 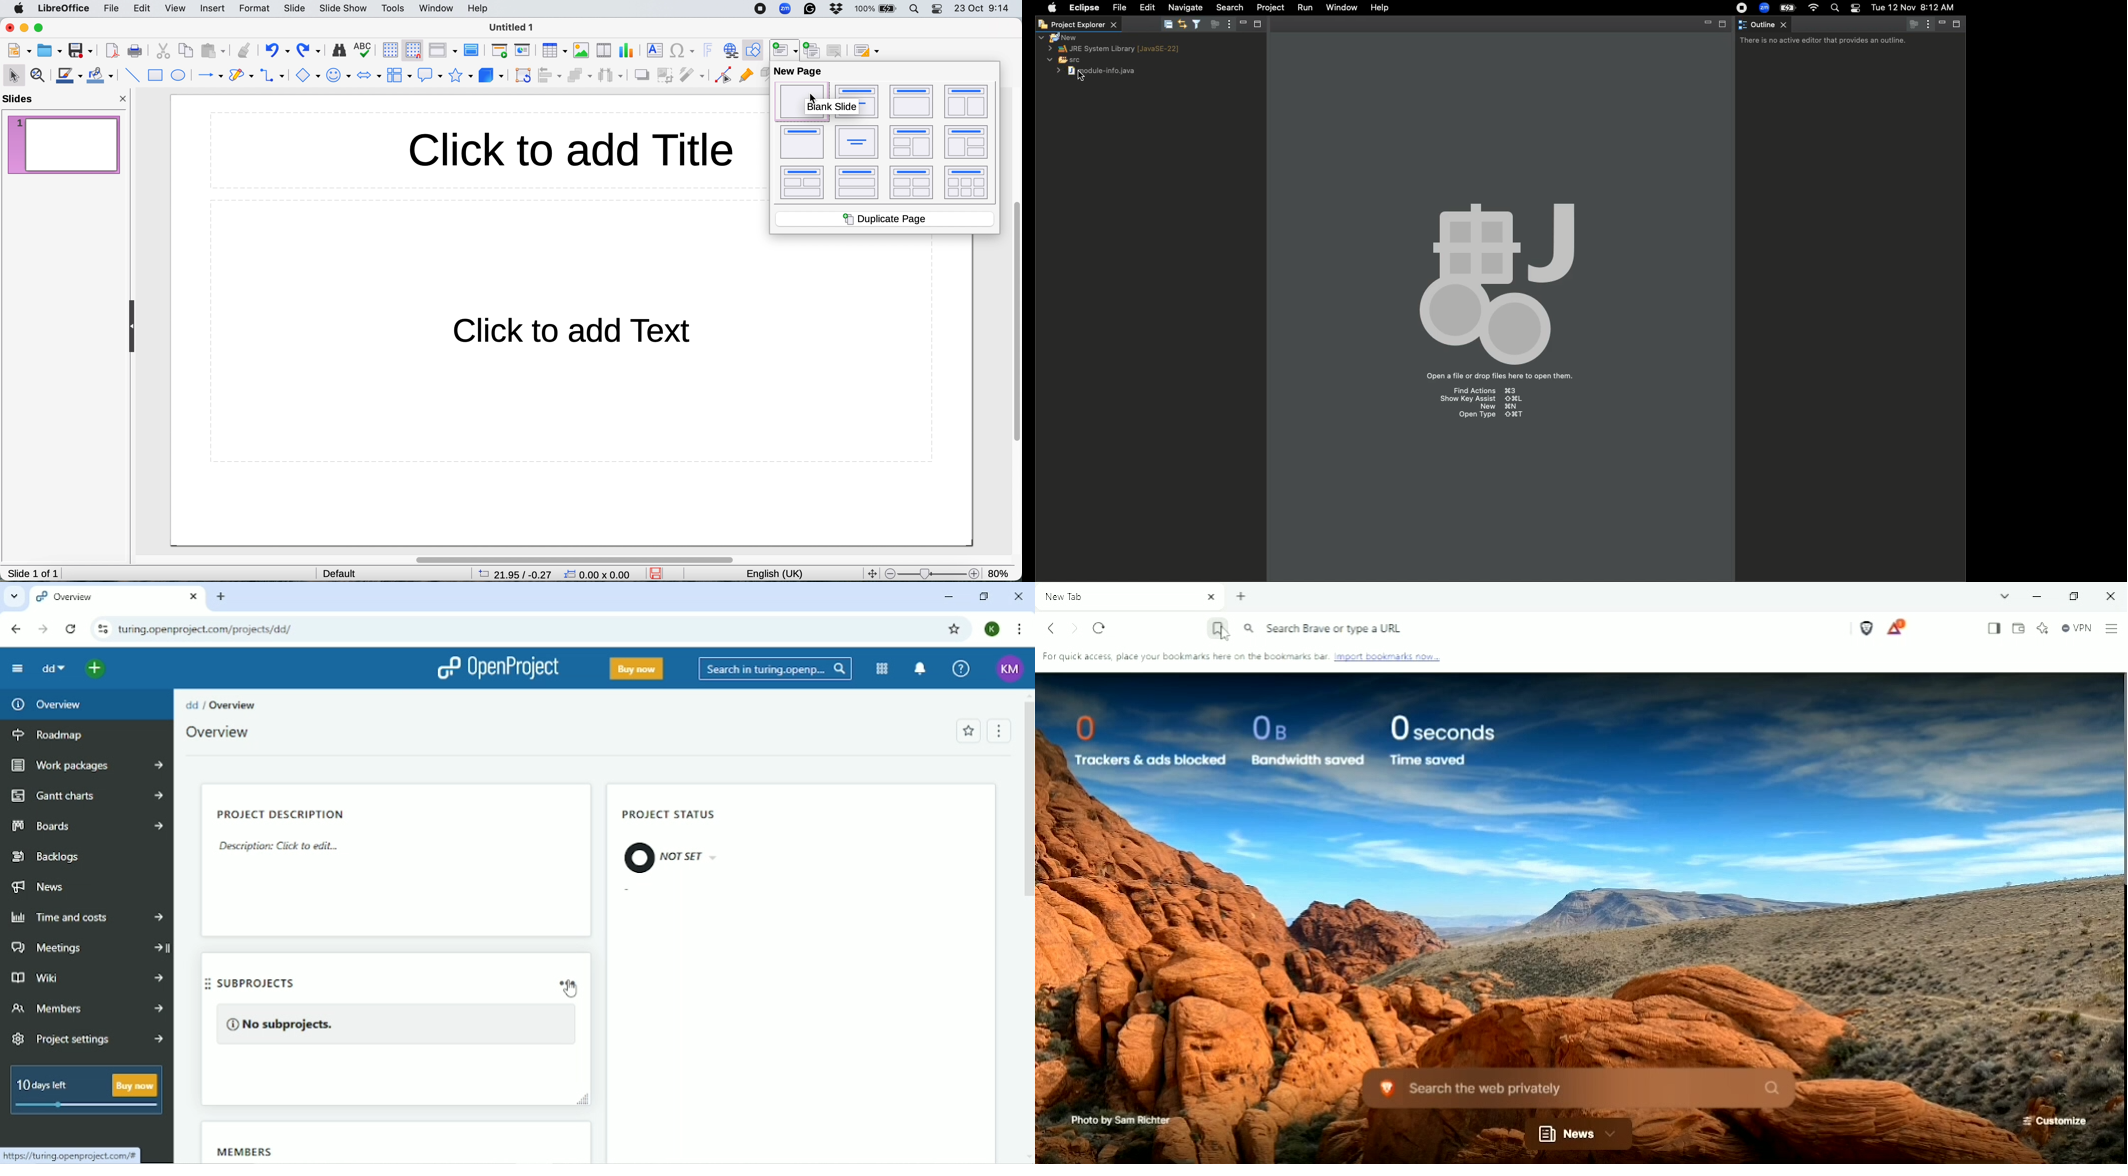 I want to click on paste, so click(x=214, y=51).